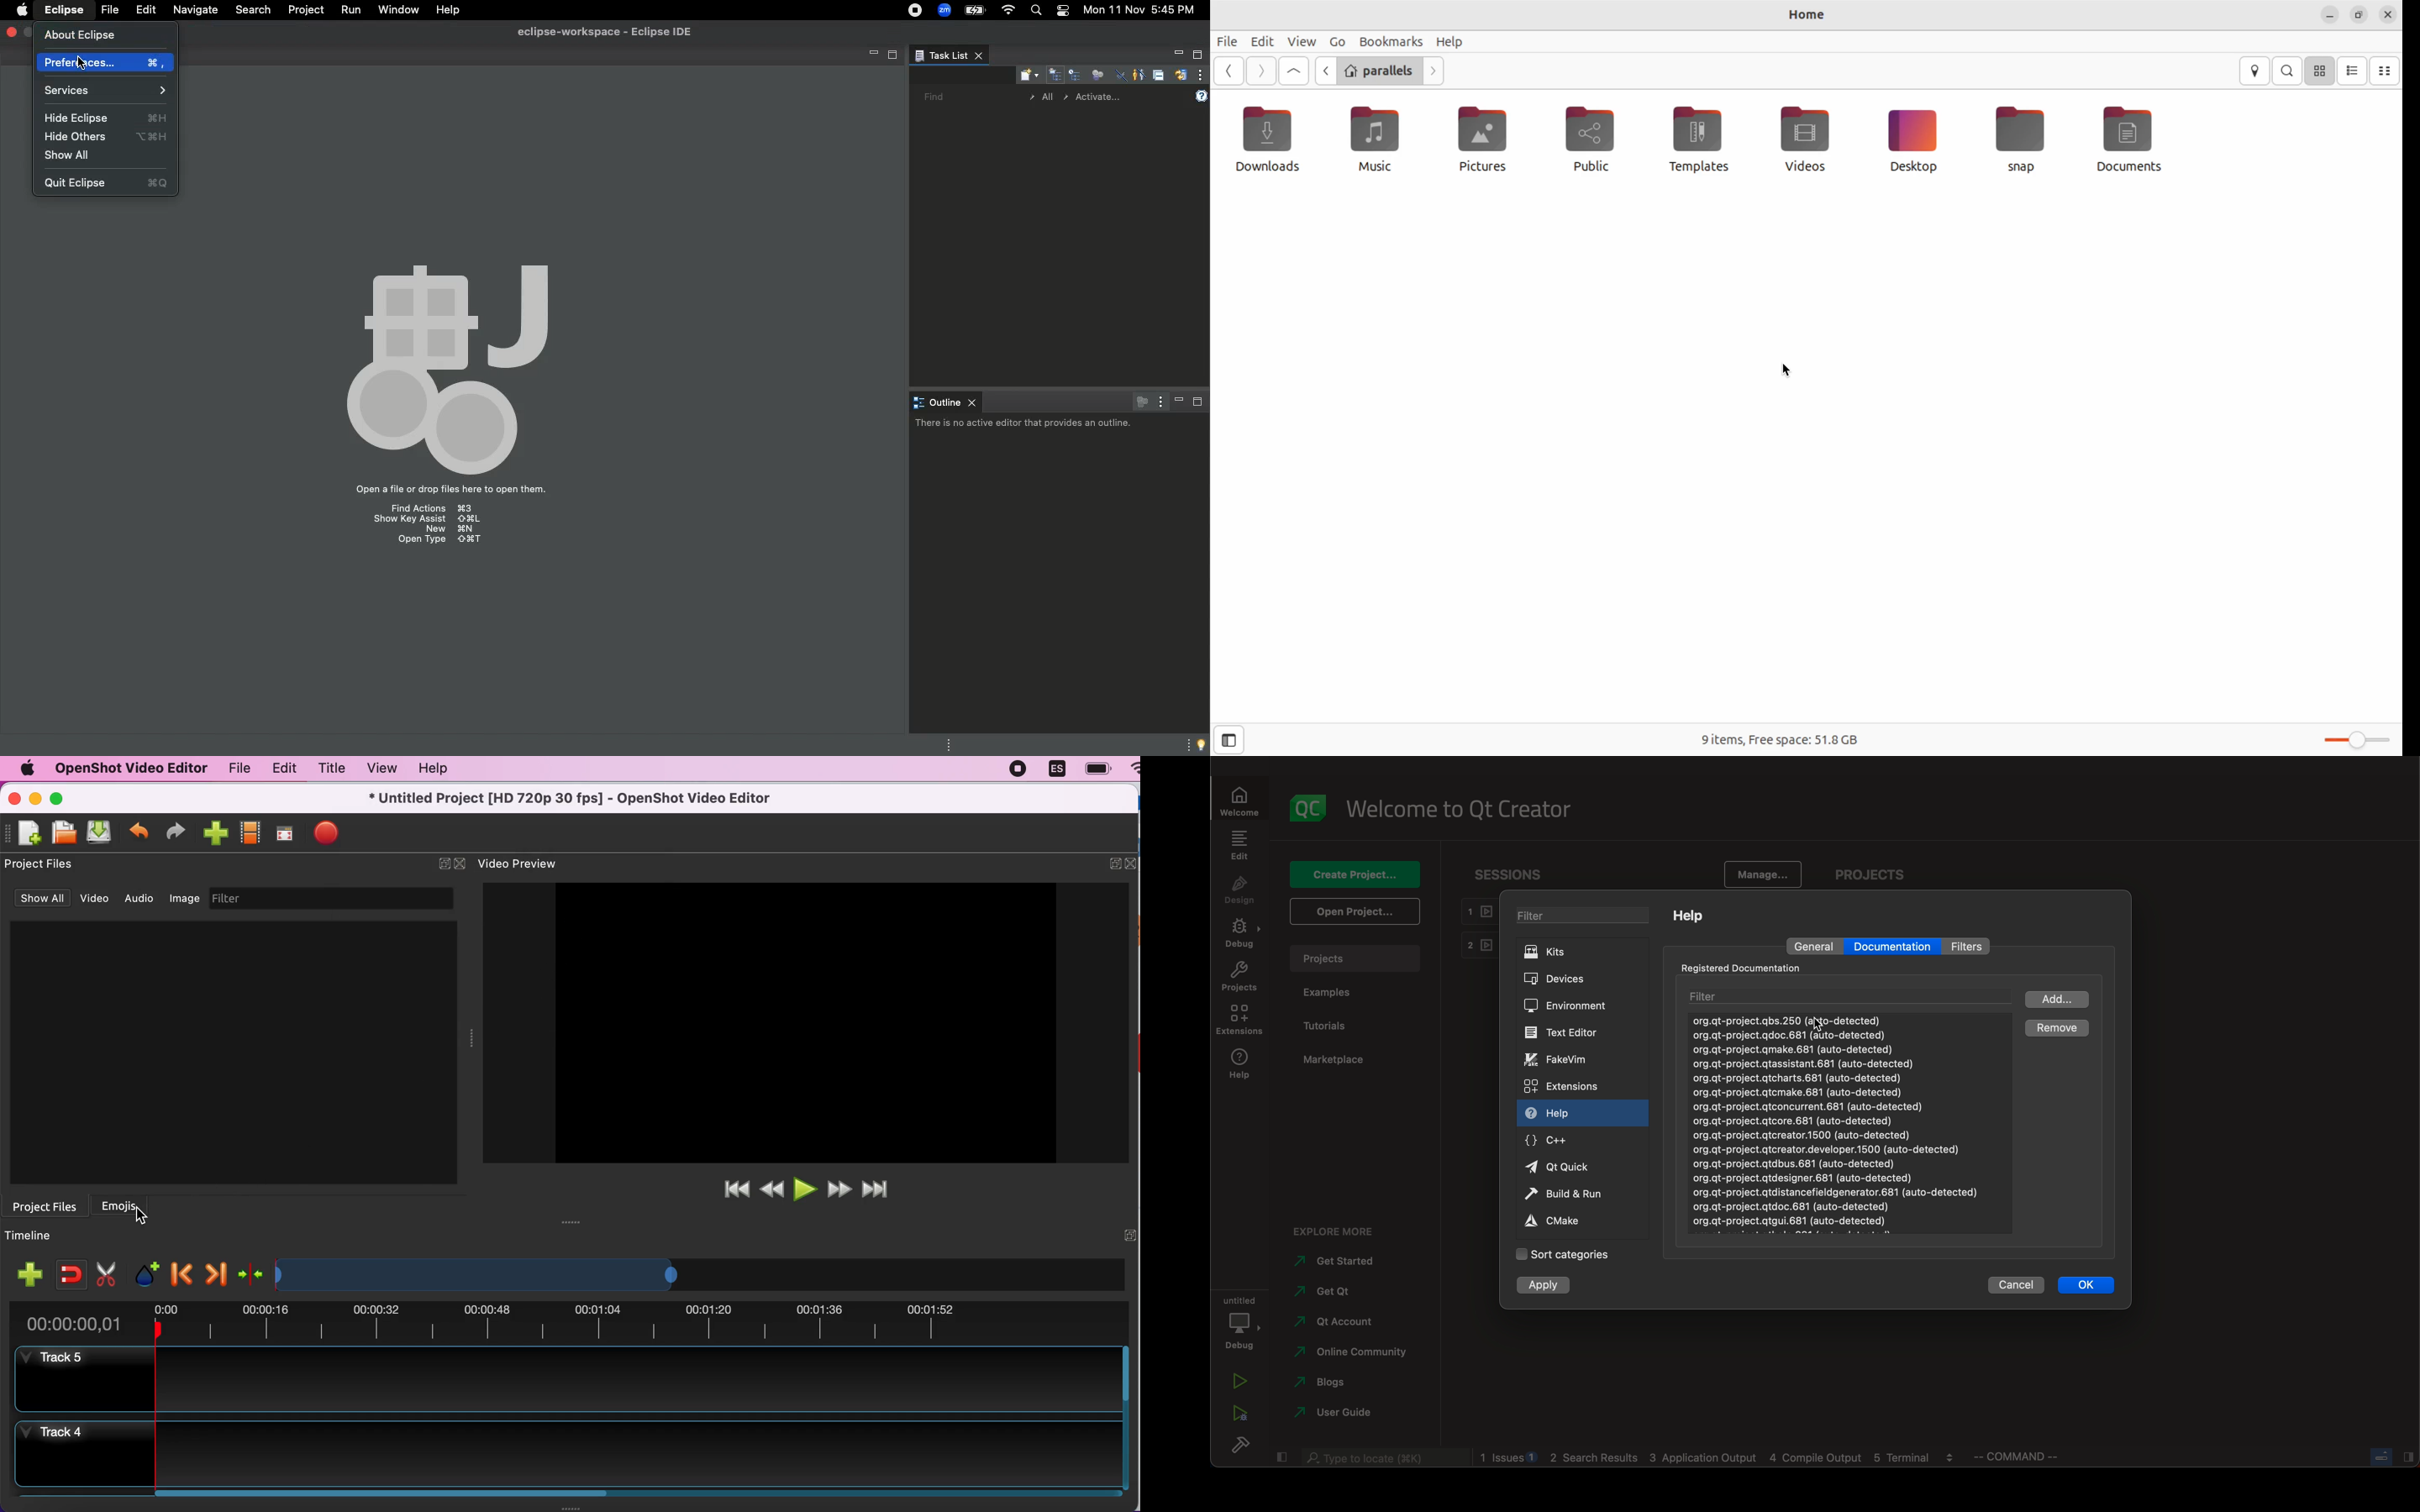  What do you see at coordinates (235, 768) in the screenshot?
I see `file` at bounding box center [235, 768].